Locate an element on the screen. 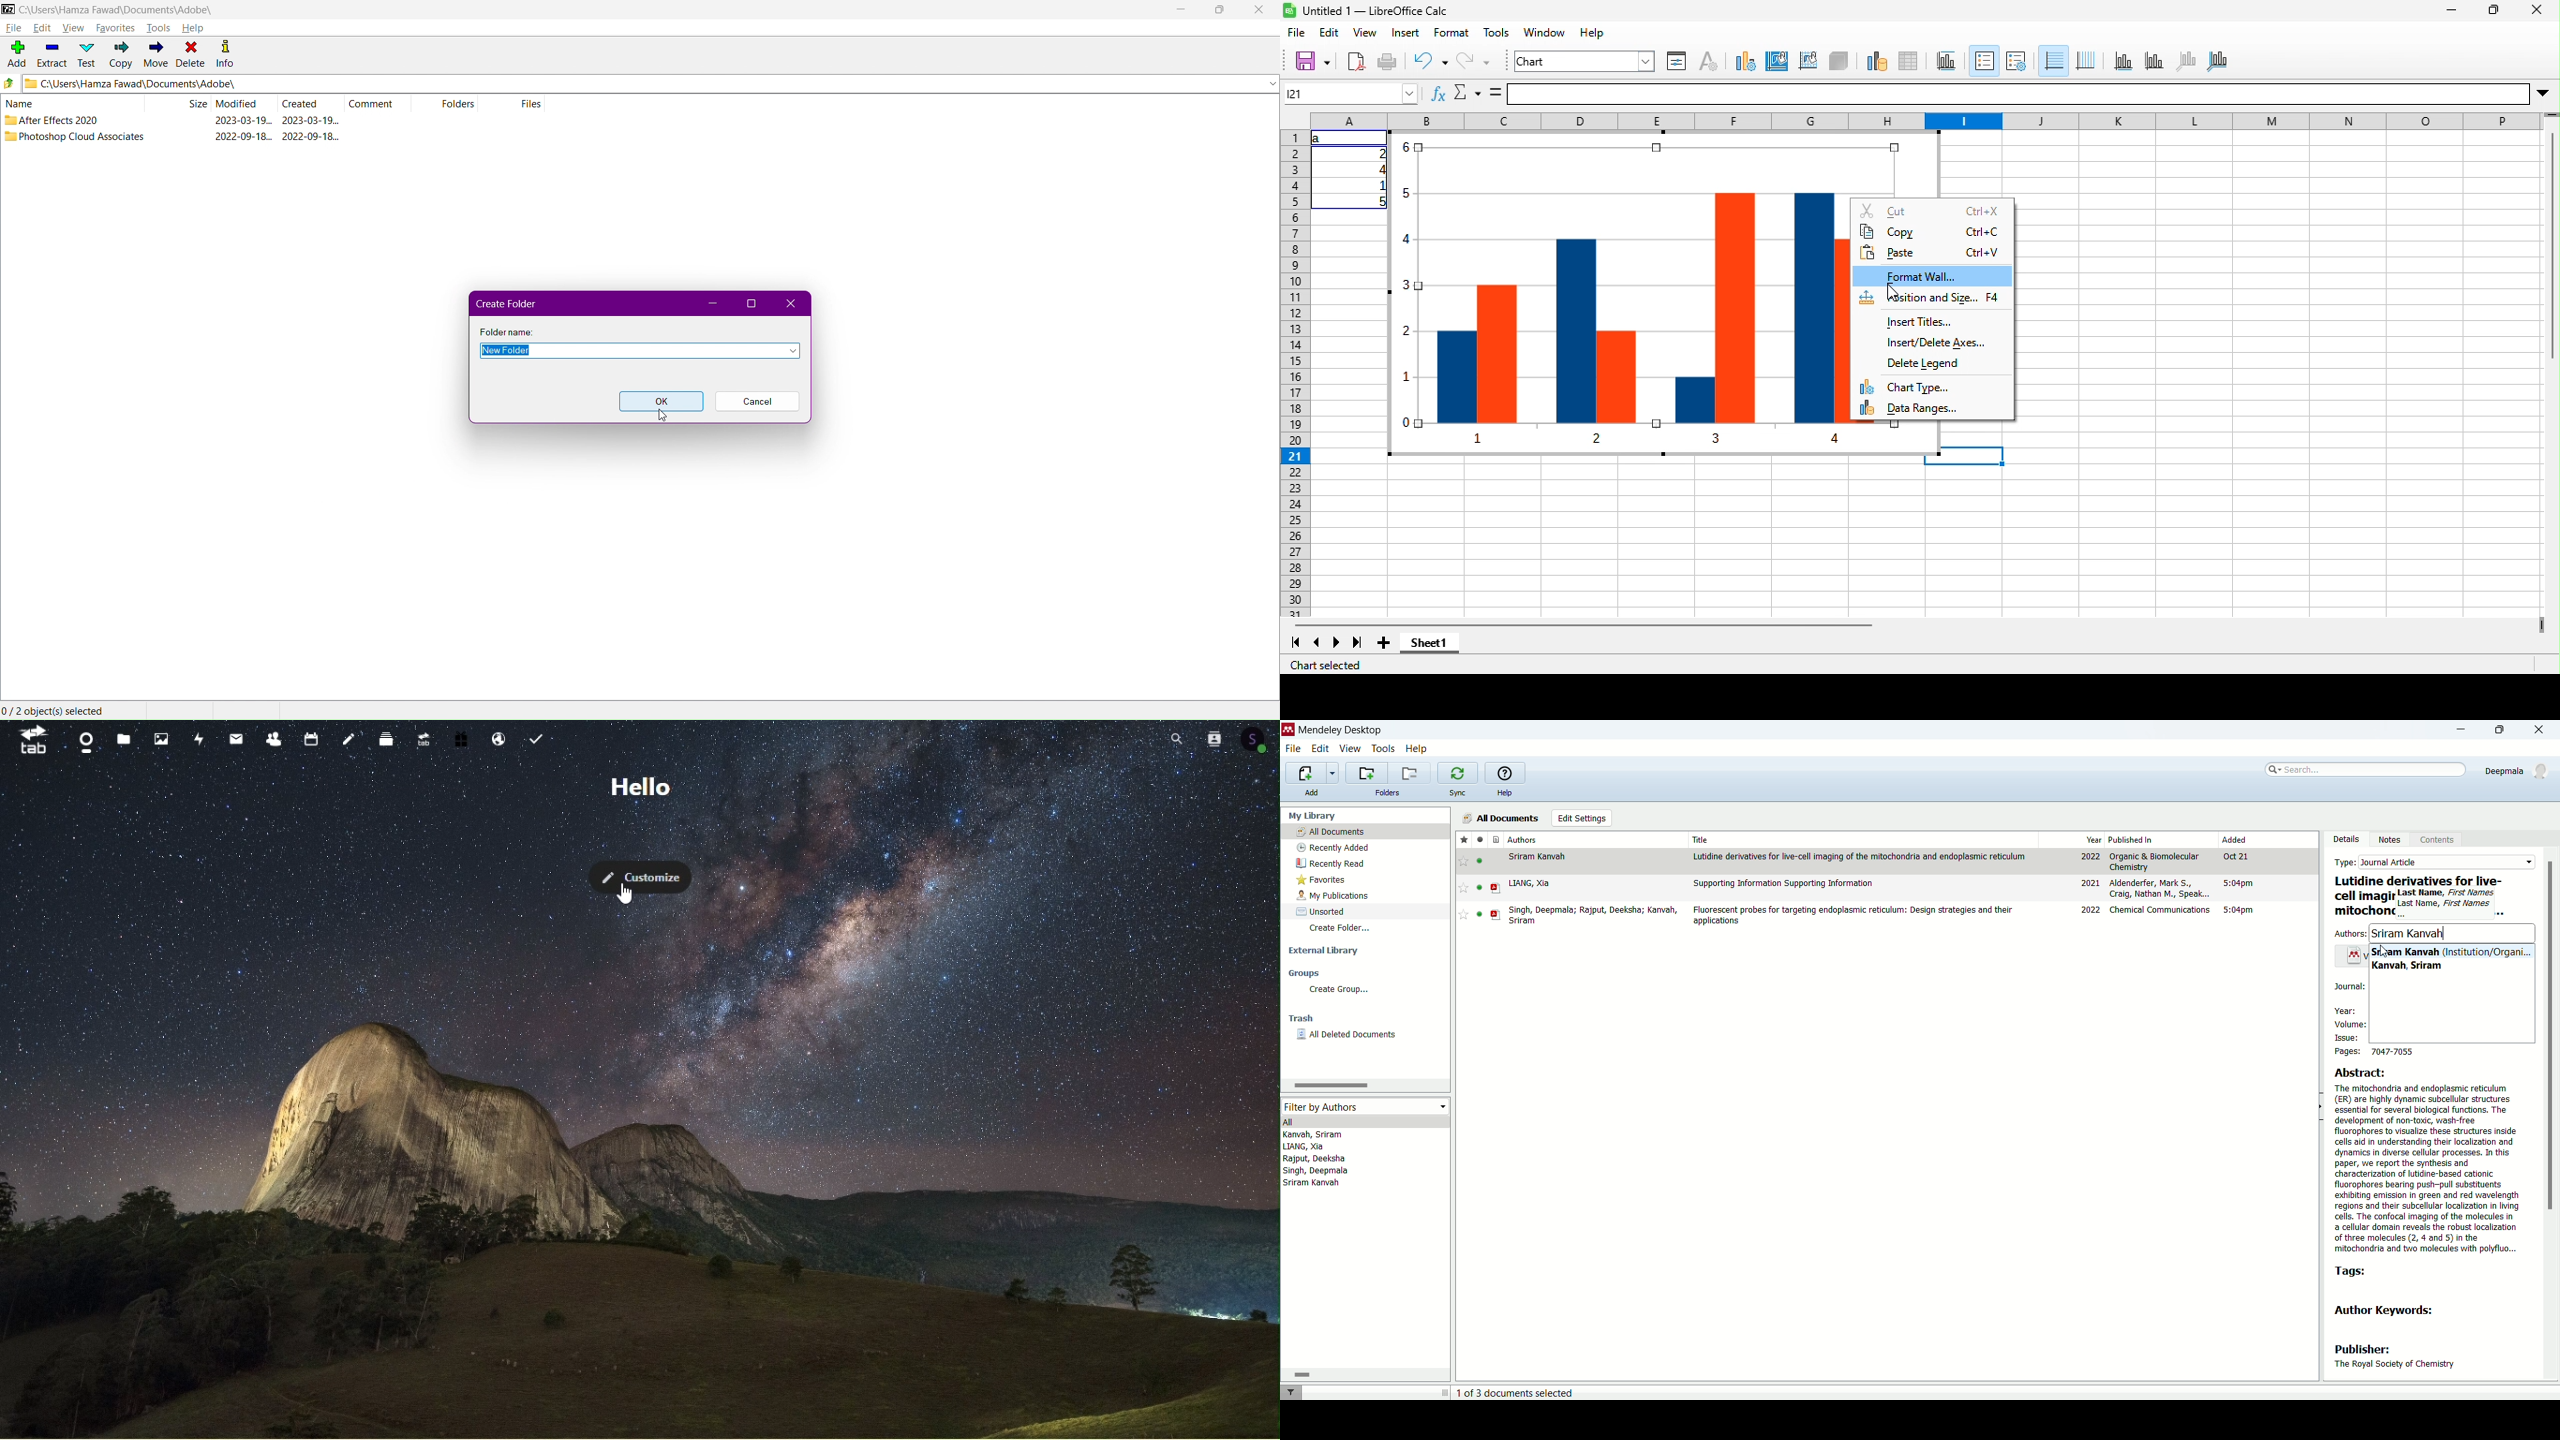 Image resolution: width=2576 pixels, height=1456 pixels. Journal: is located at coordinates (2349, 987).